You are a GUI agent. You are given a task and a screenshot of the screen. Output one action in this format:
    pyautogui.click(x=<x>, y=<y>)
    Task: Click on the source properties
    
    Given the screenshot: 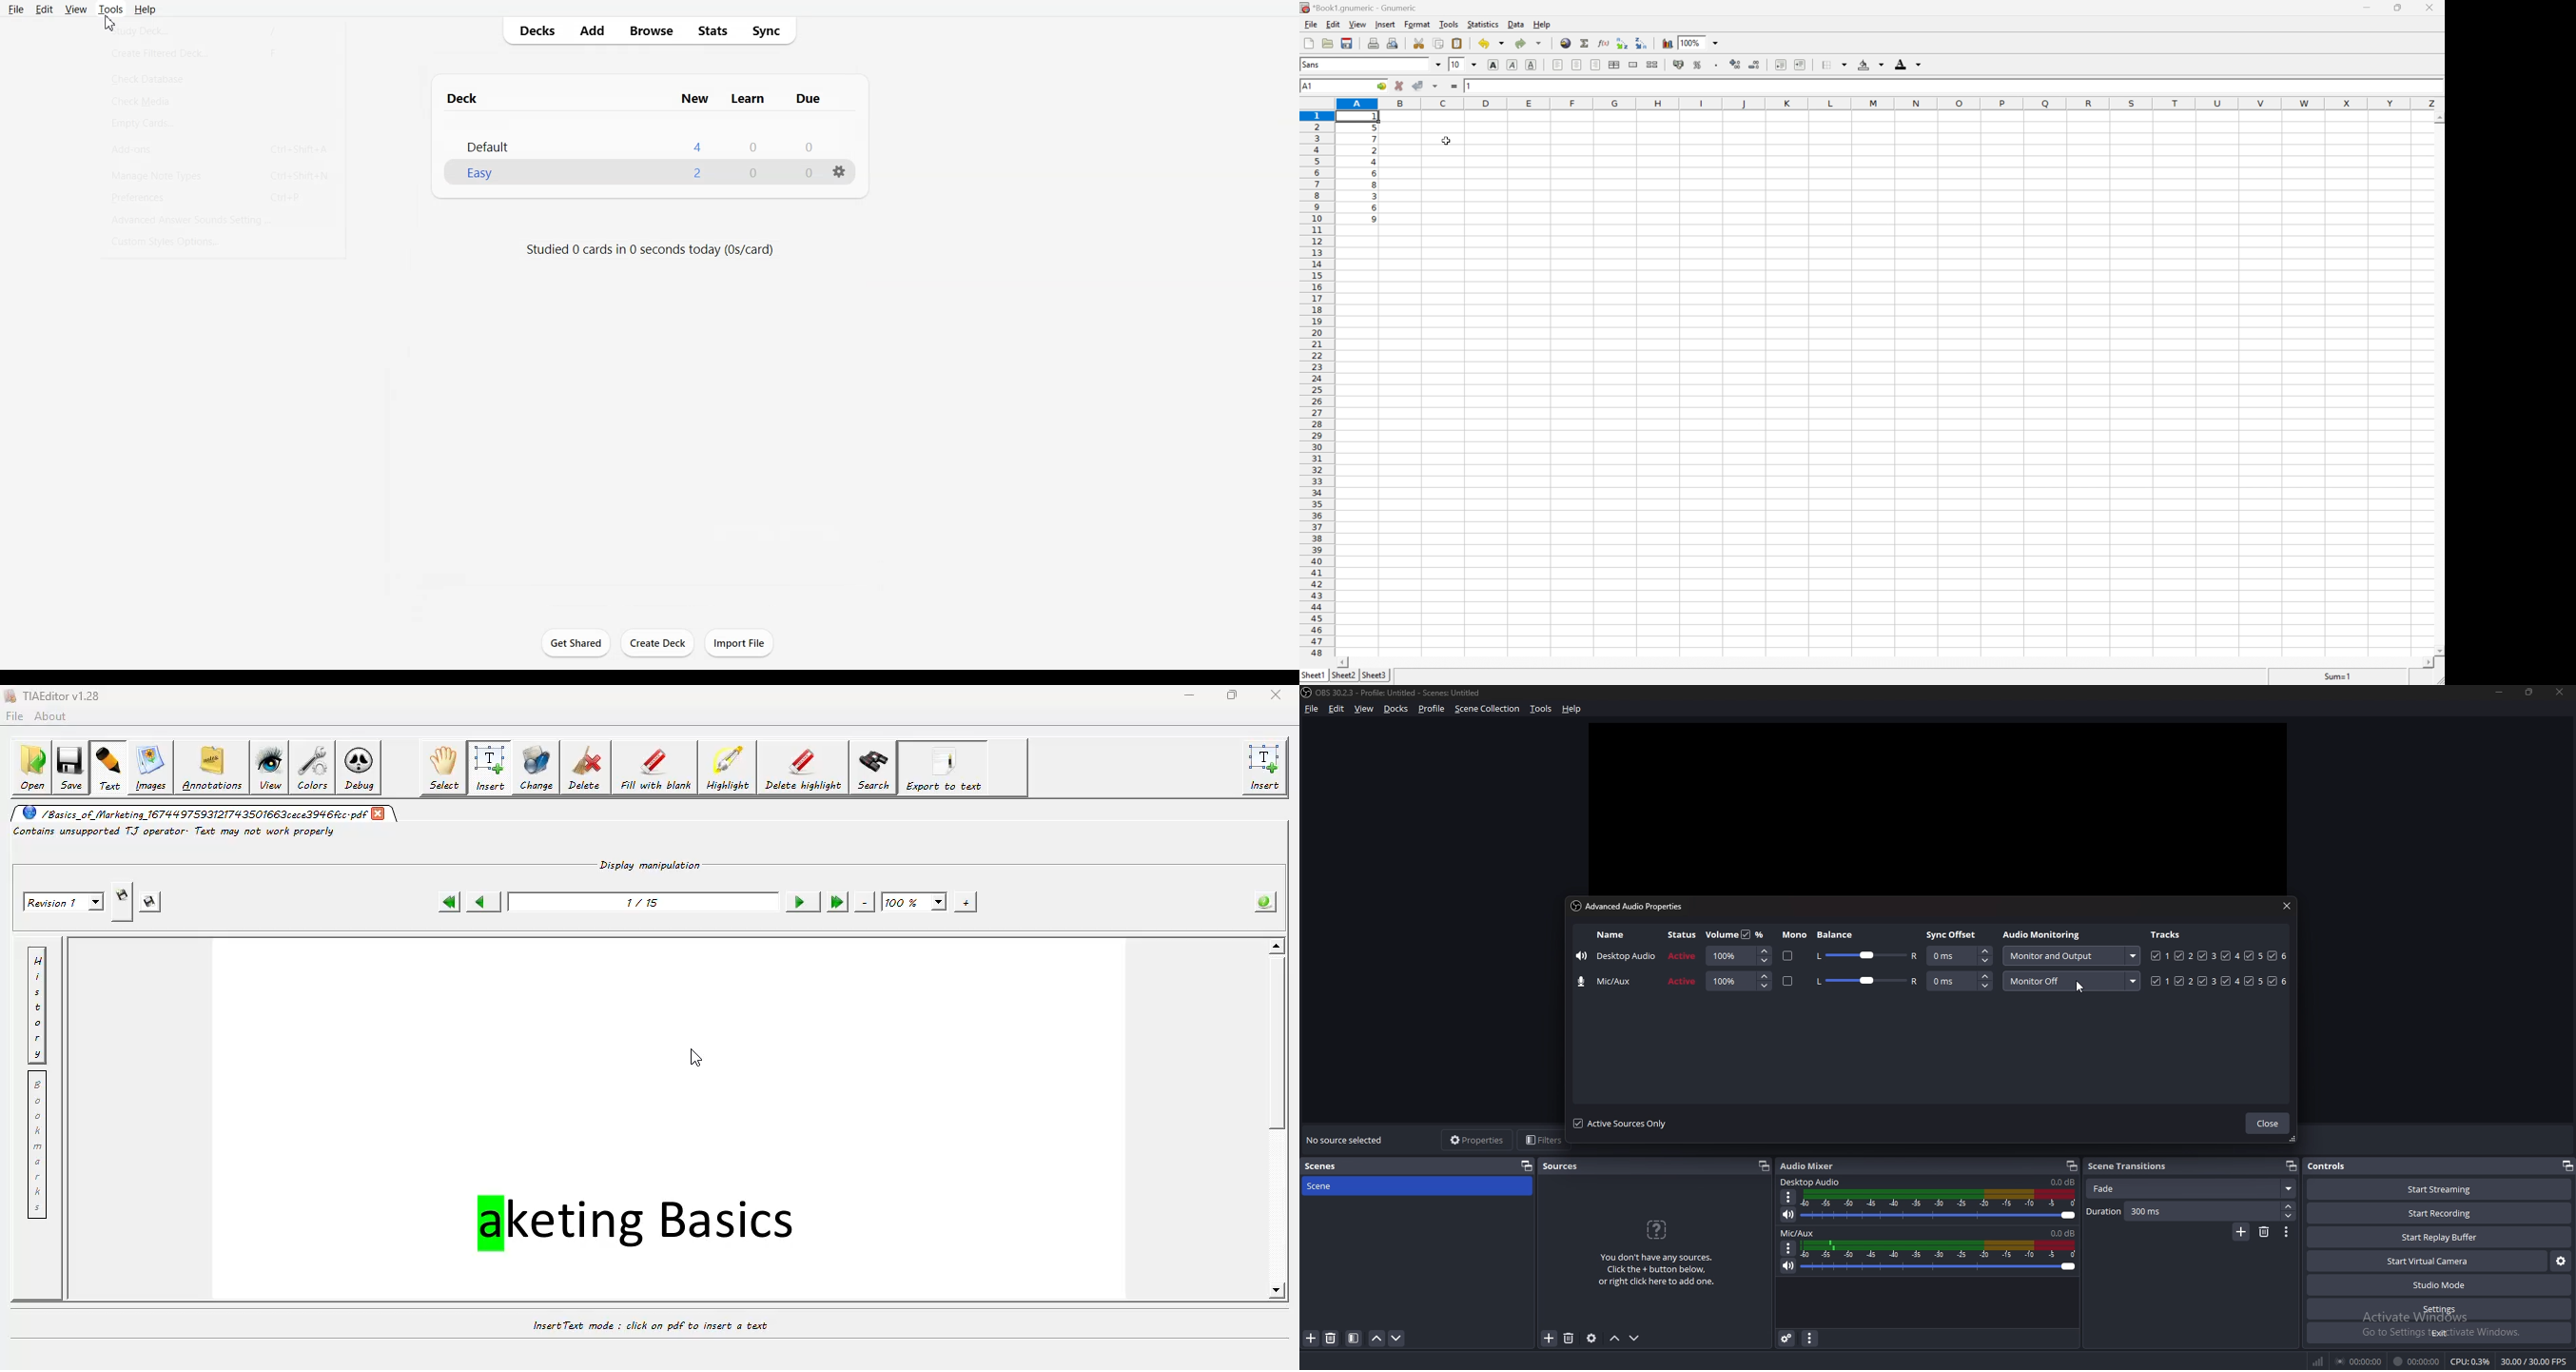 What is the action you would take?
    pyautogui.click(x=1593, y=1337)
    